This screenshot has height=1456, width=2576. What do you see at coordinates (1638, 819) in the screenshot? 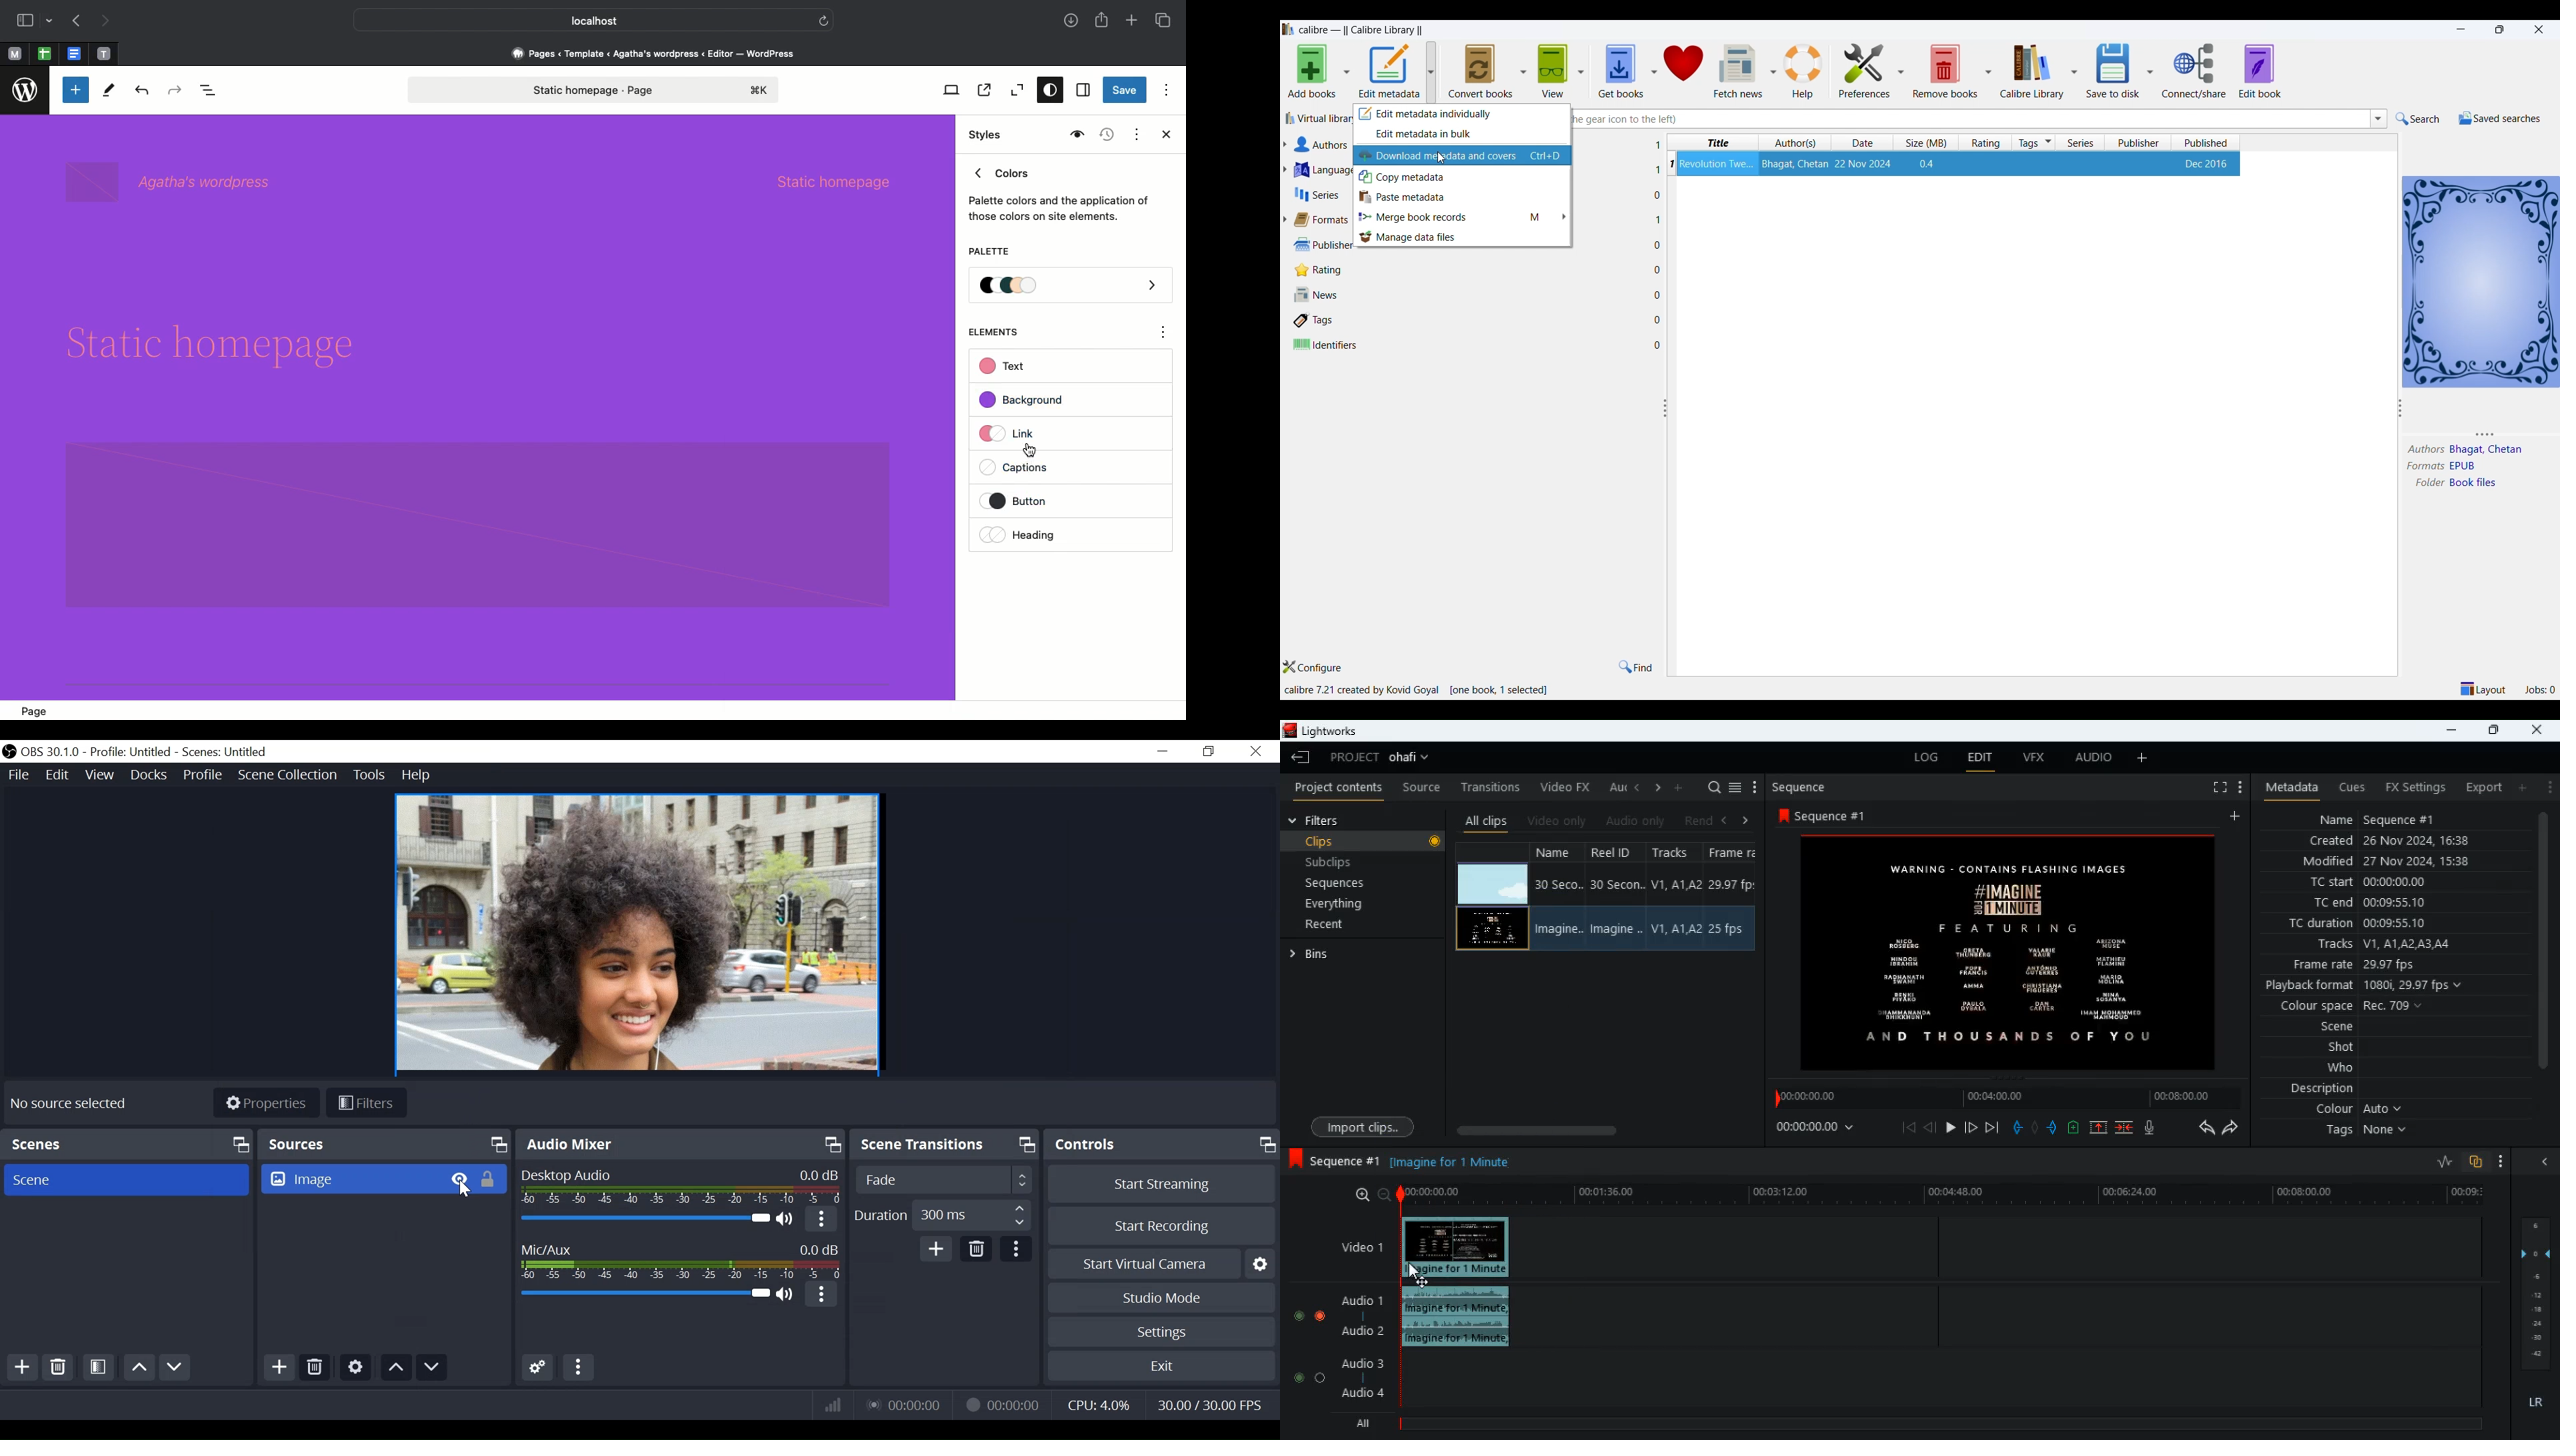
I see `audio only` at bounding box center [1638, 819].